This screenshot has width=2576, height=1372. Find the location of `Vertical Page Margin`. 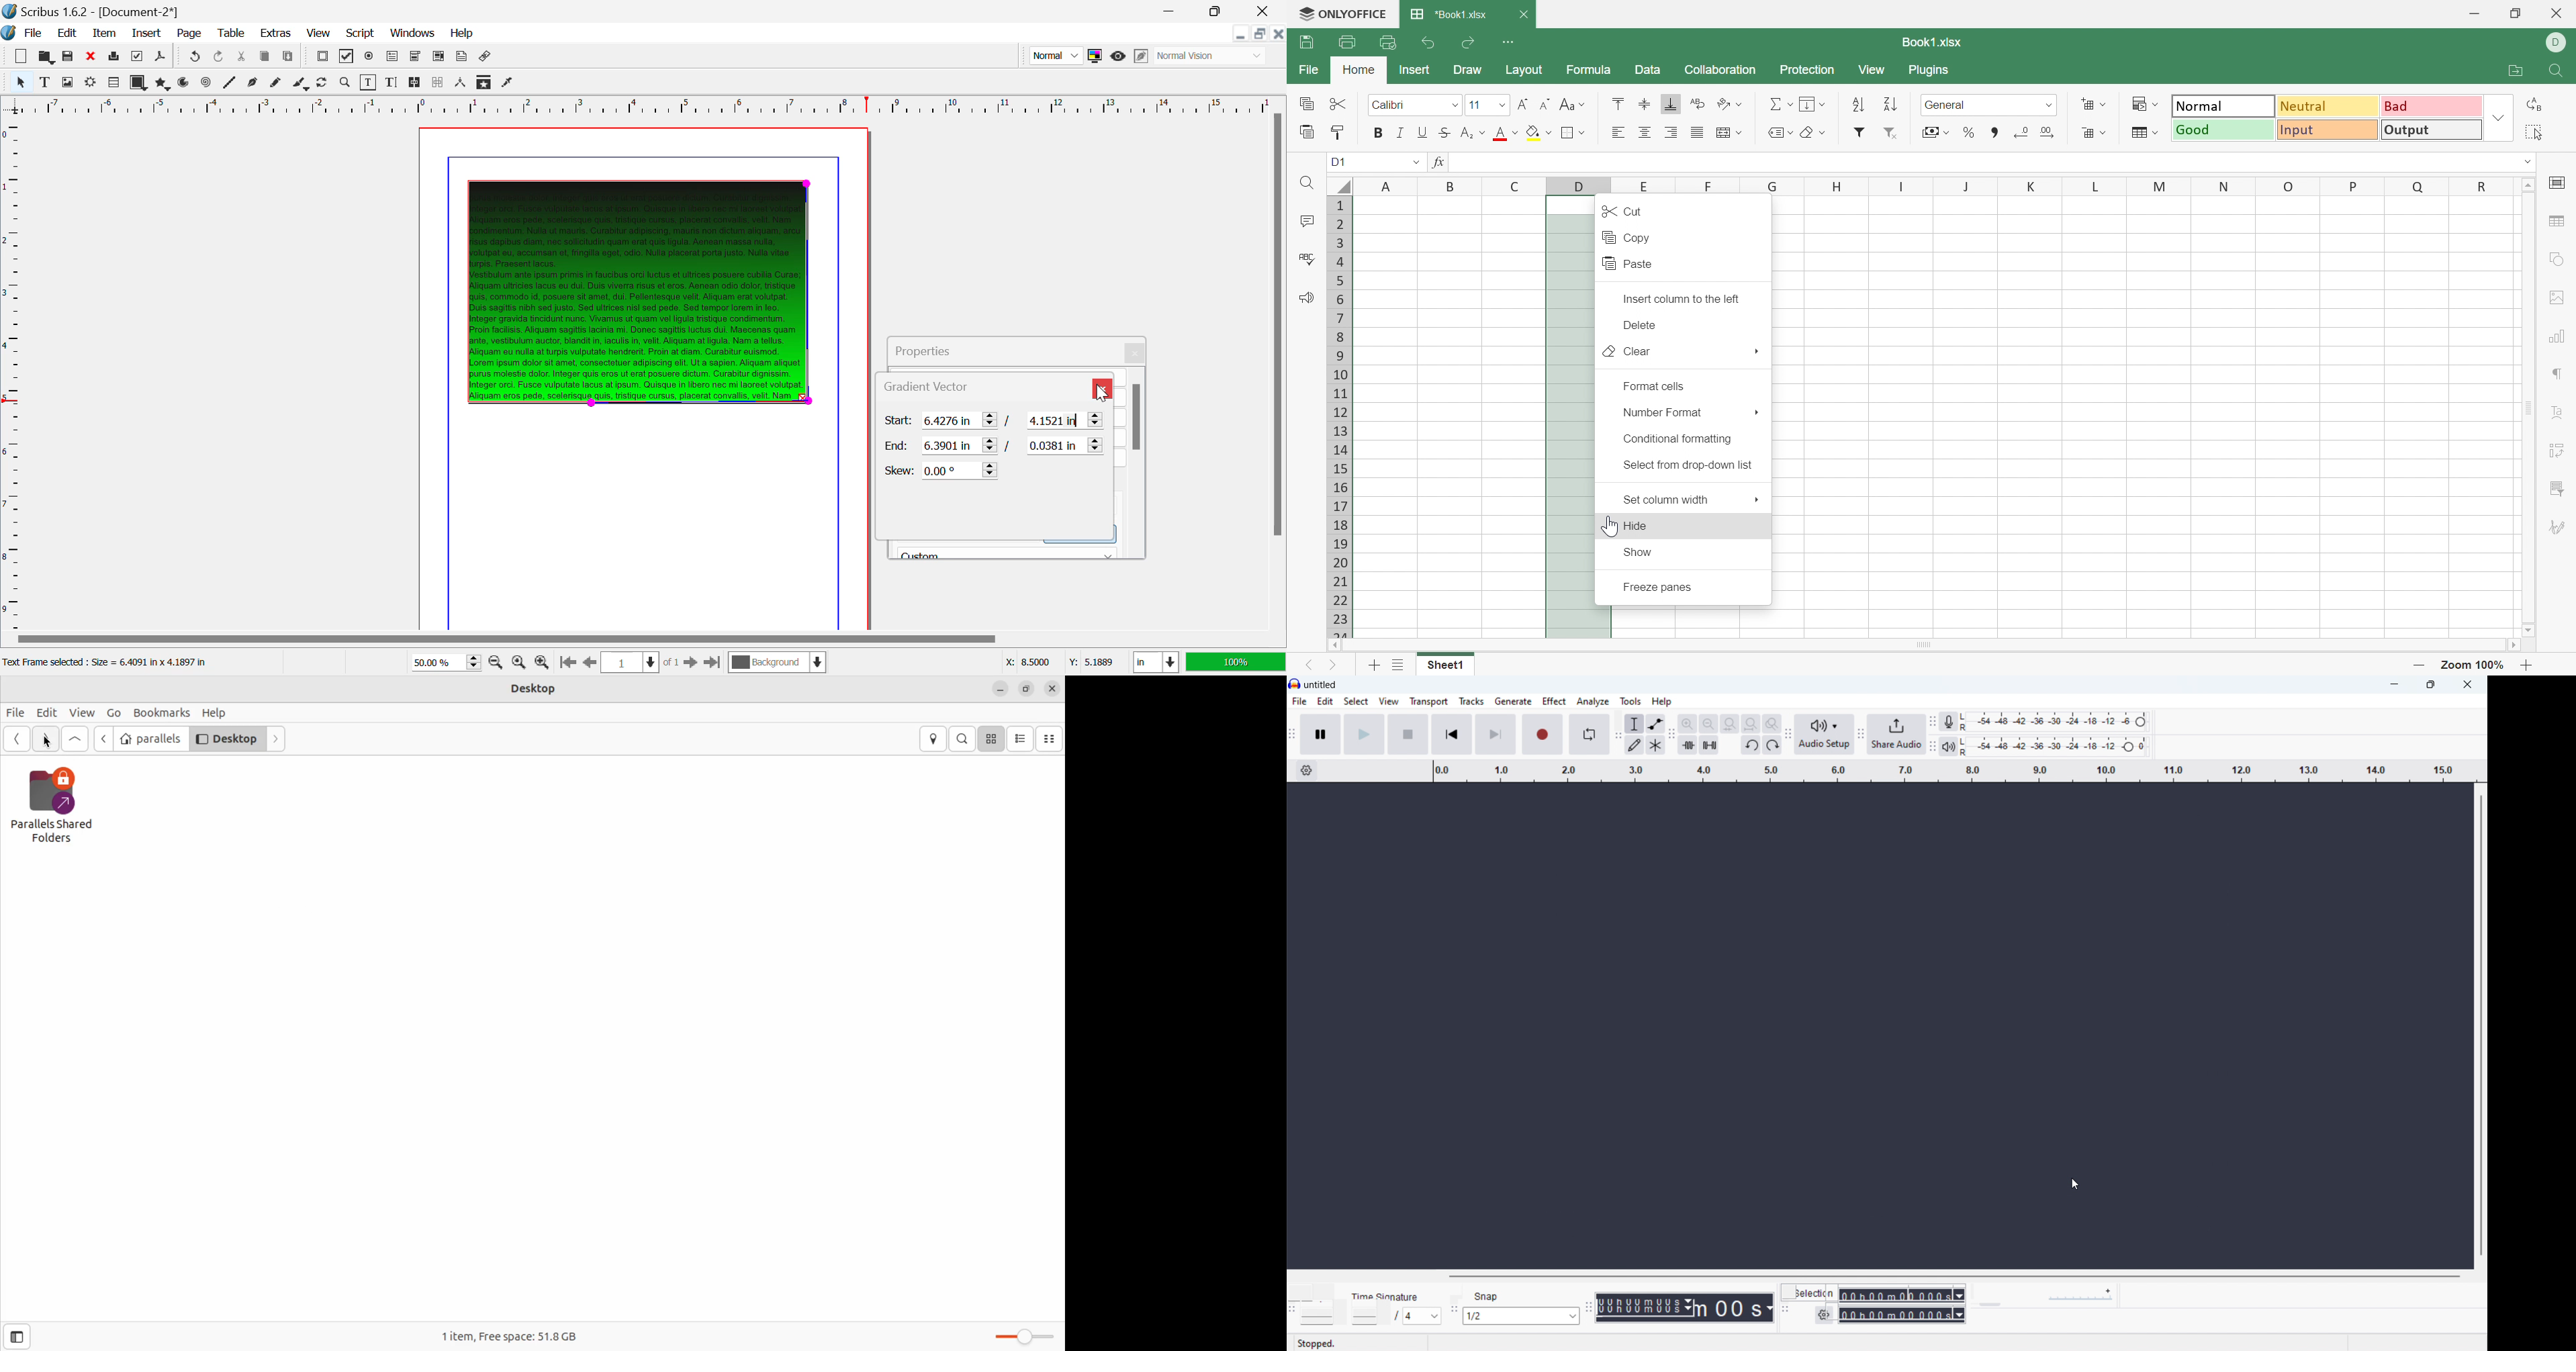

Vertical Page Margin is located at coordinates (663, 105).